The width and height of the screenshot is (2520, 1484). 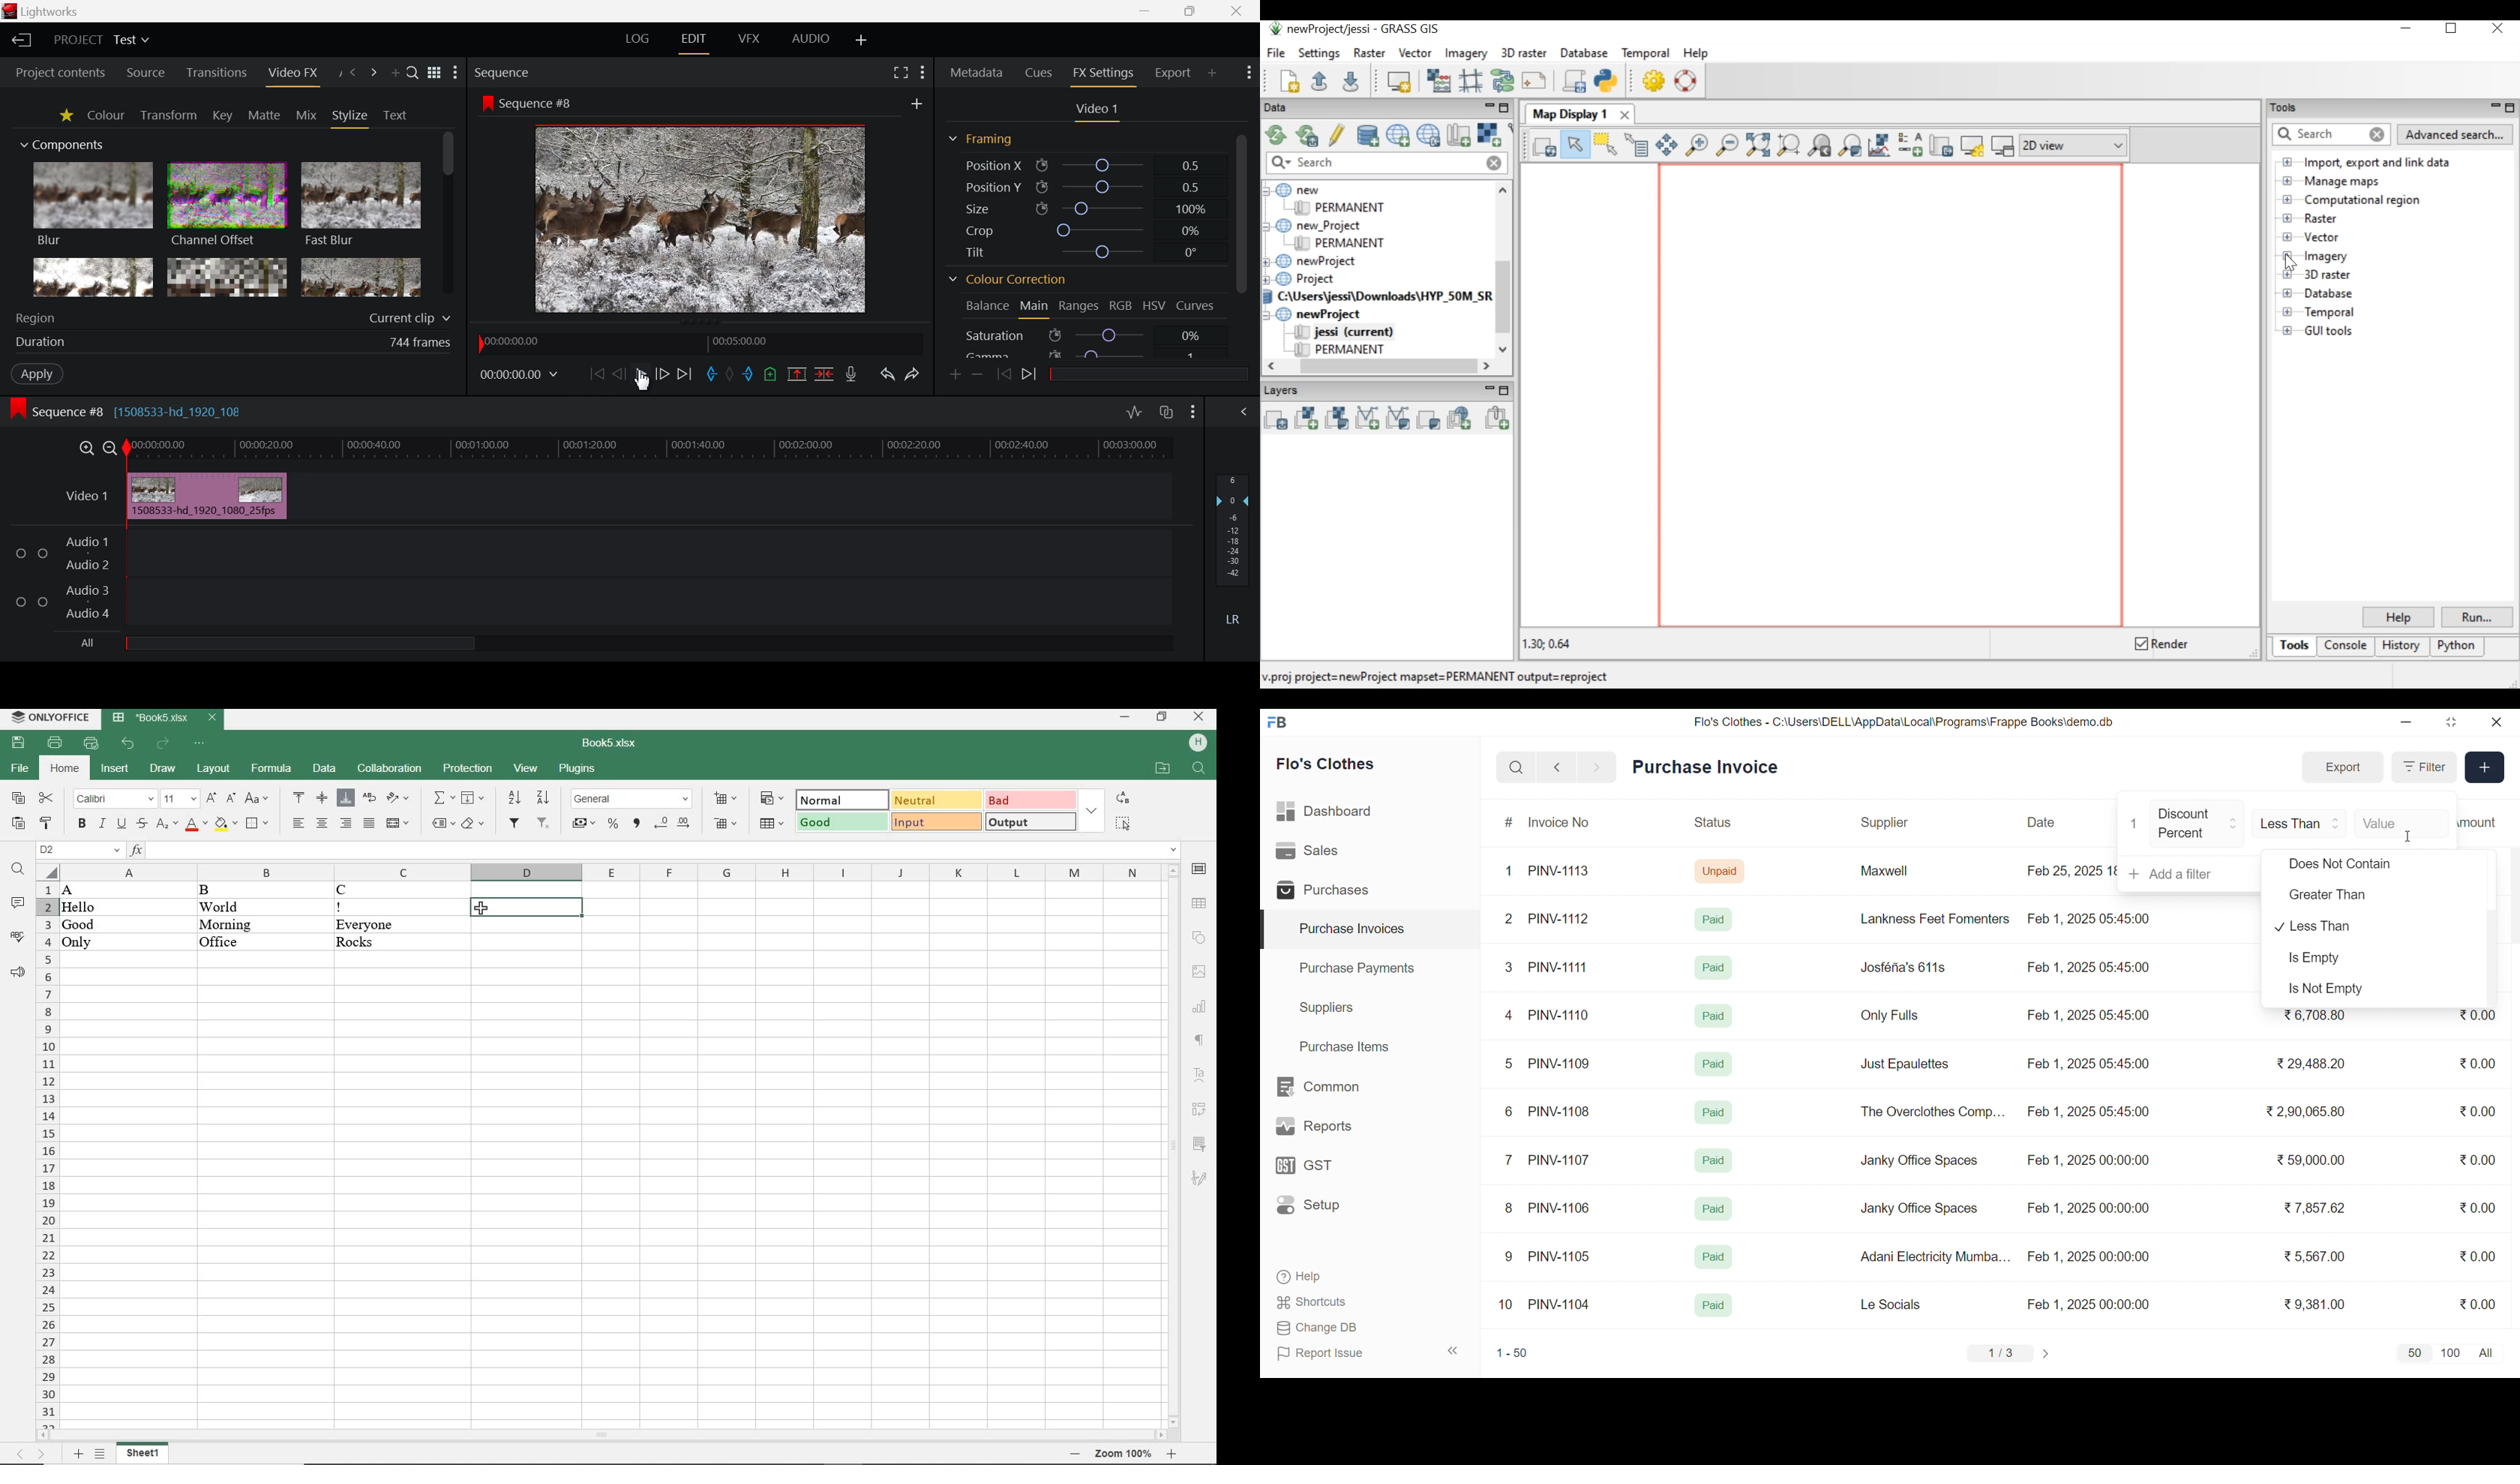 What do you see at coordinates (2135, 824) in the screenshot?
I see `1` at bounding box center [2135, 824].